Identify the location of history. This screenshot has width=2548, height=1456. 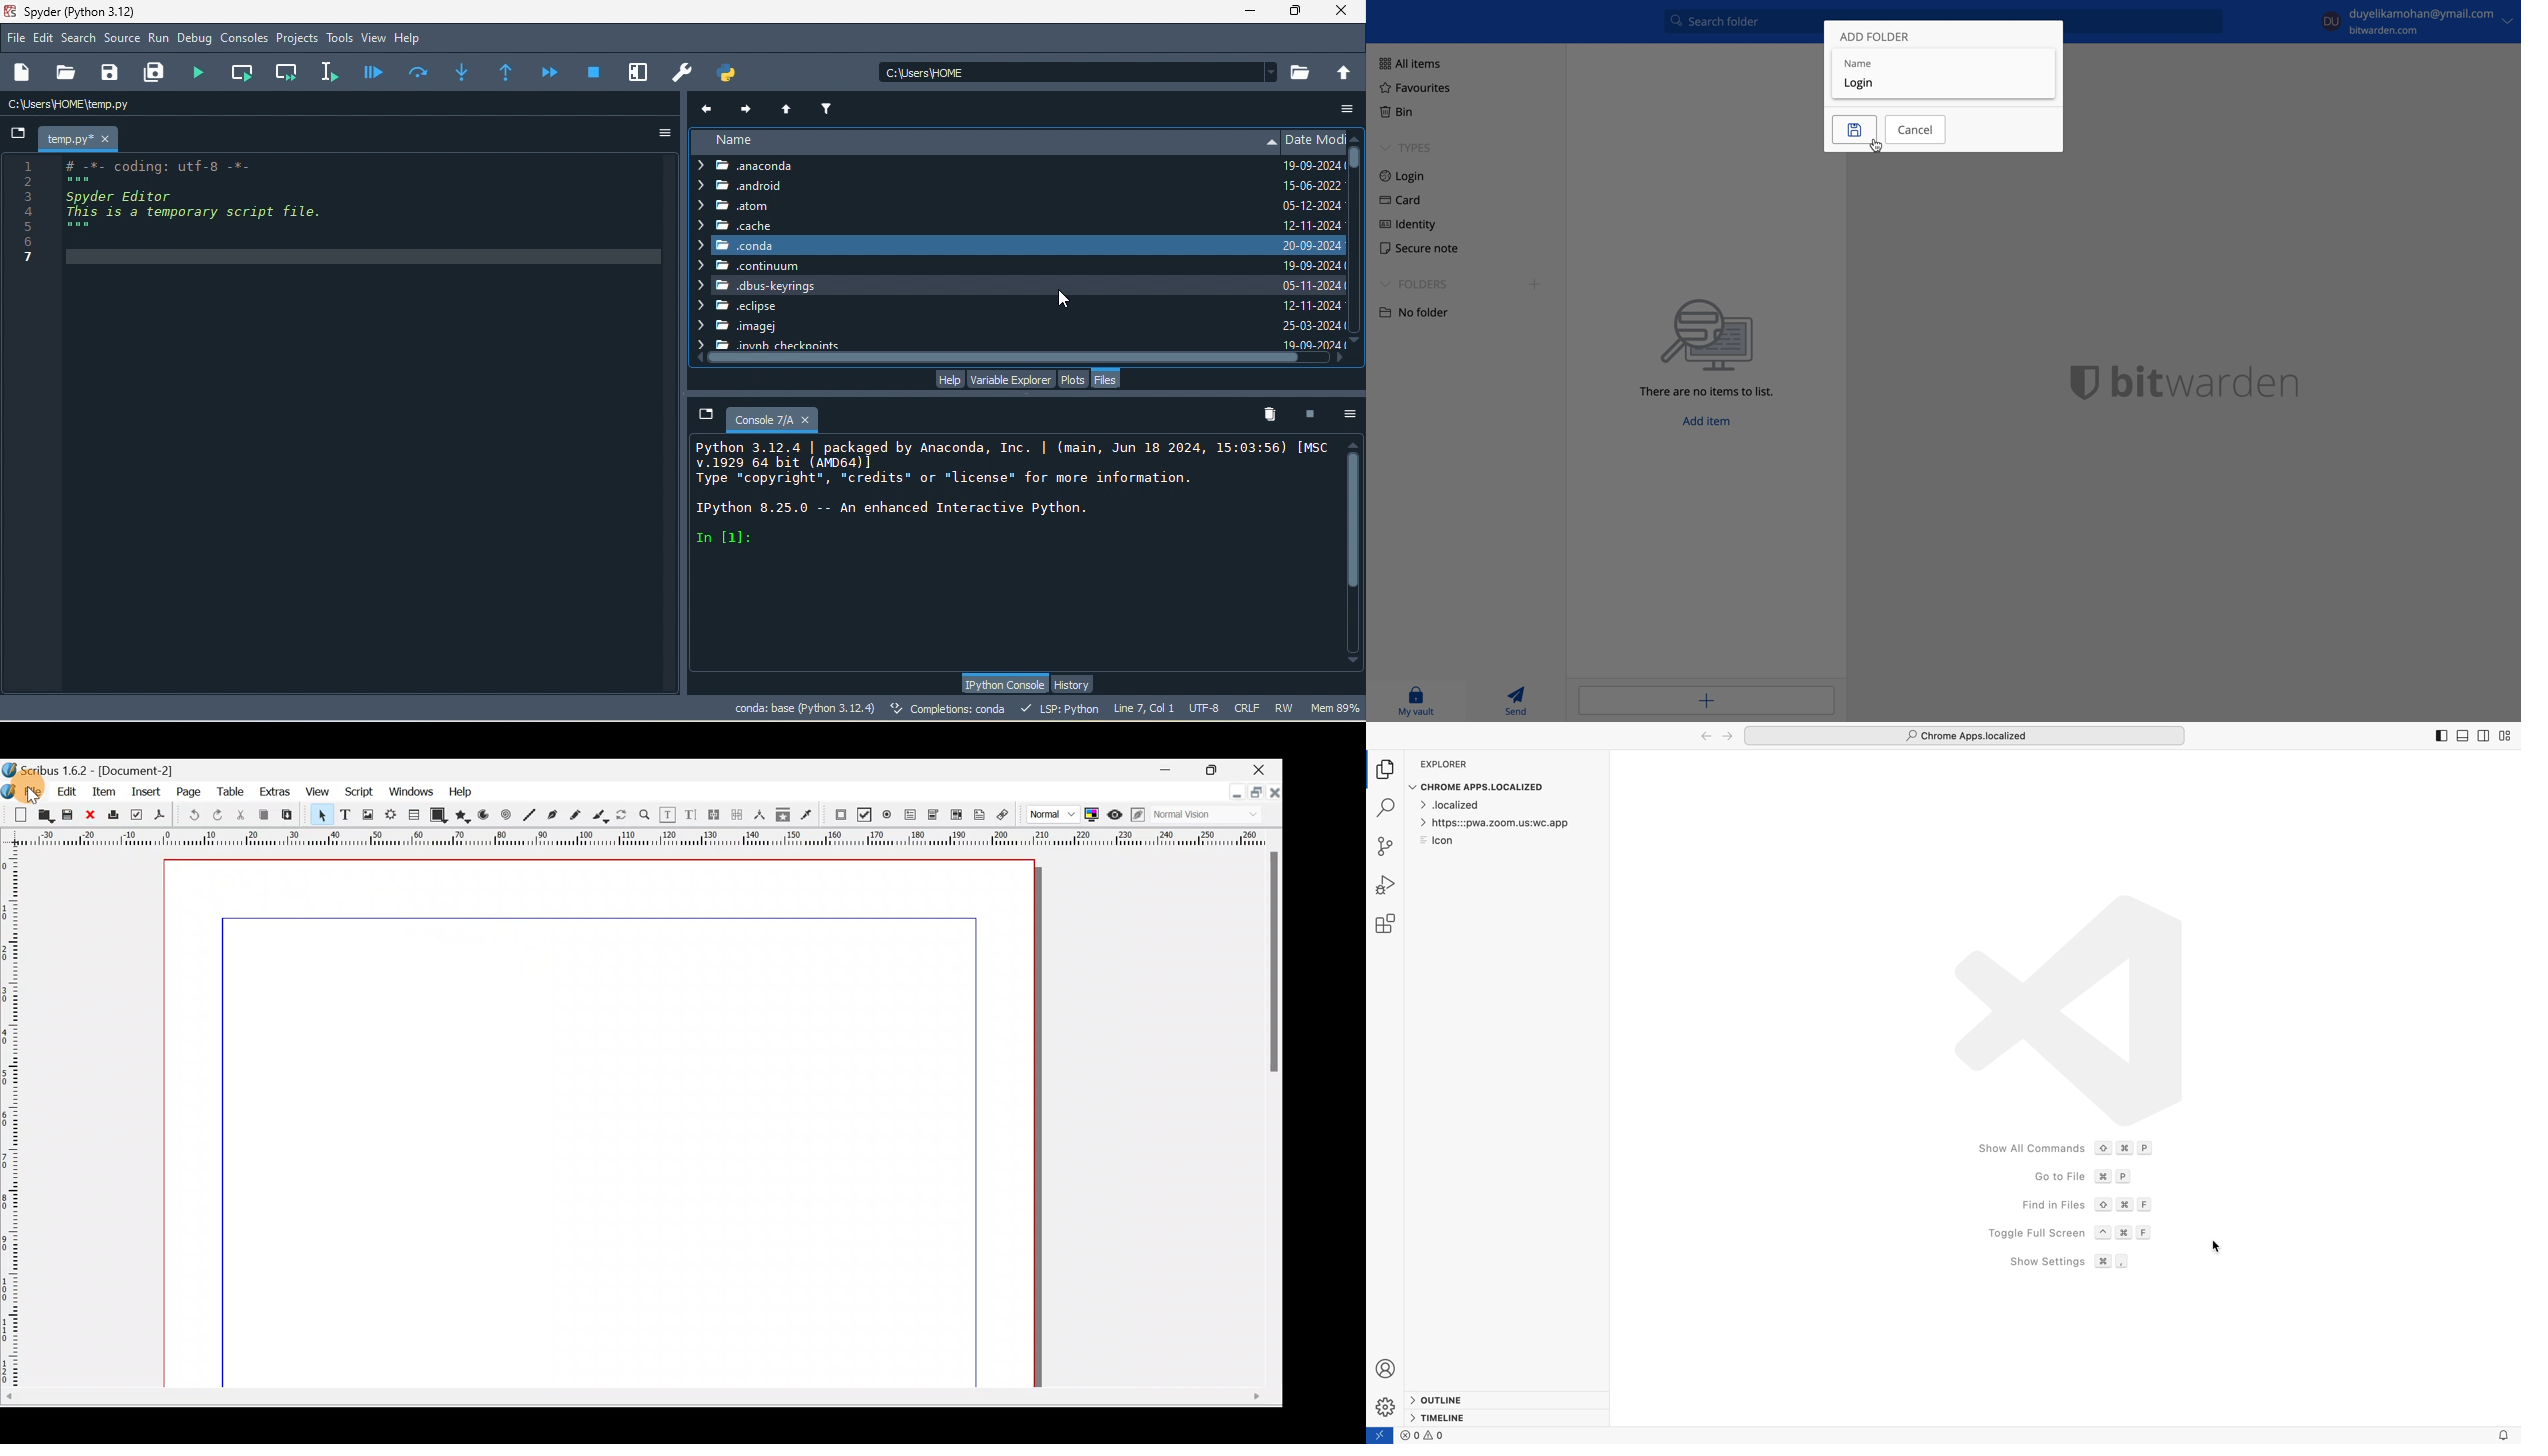
(1076, 684).